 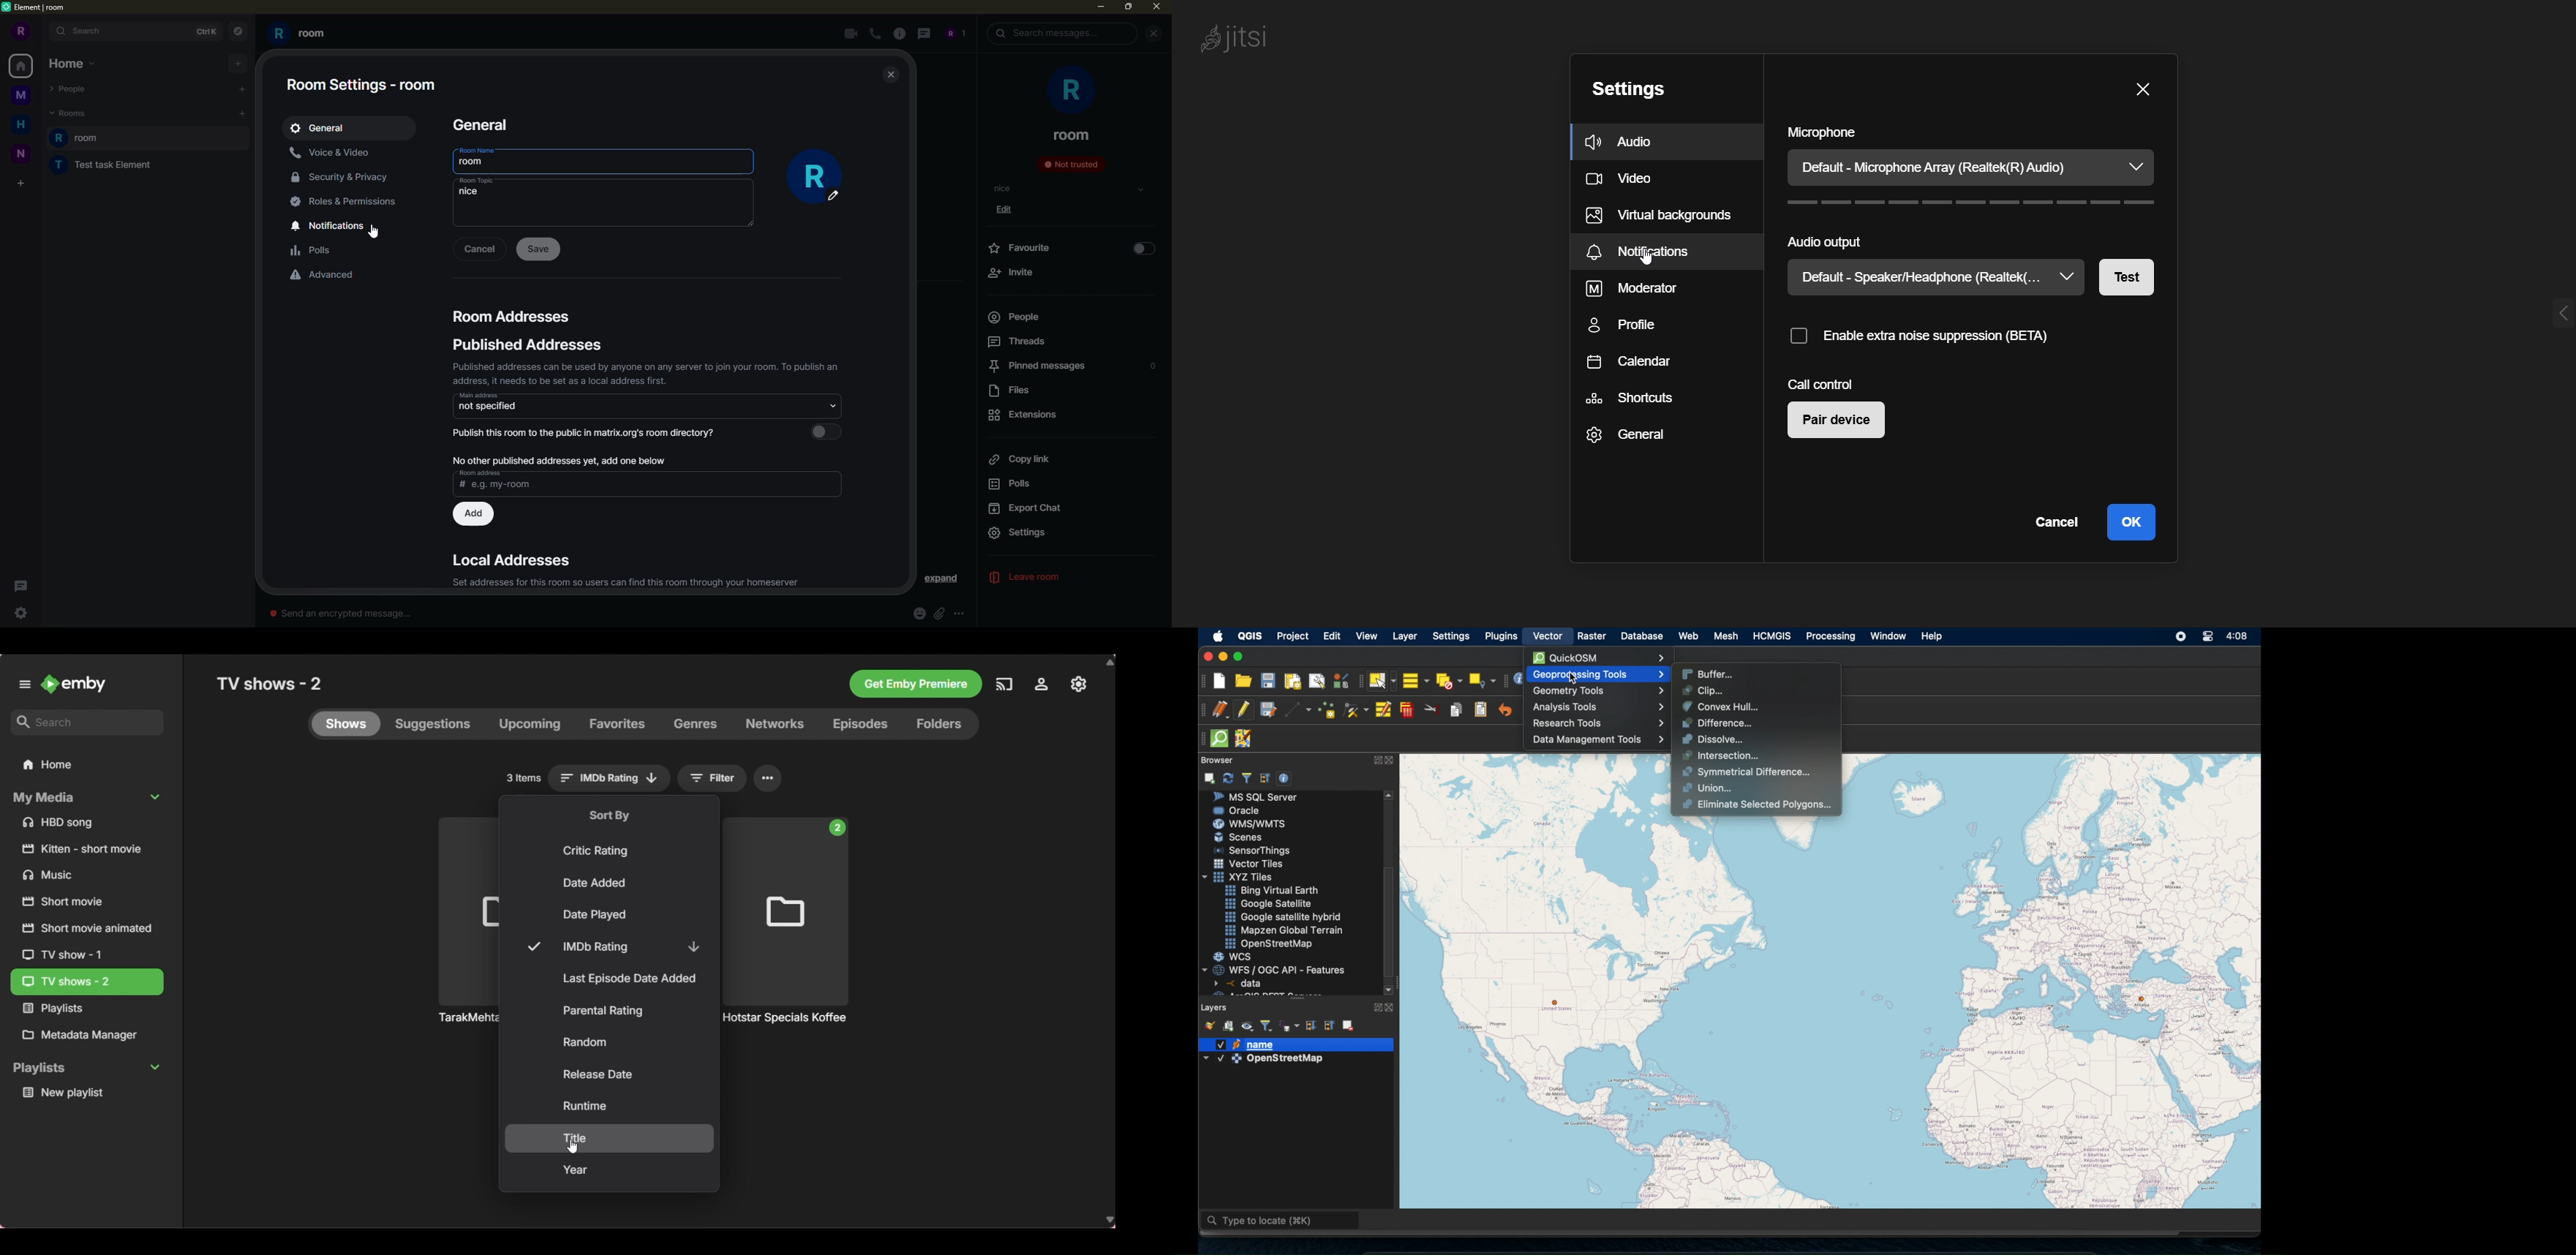 What do you see at coordinates (610, 815) in the screenshot?
I see `Title of list` at bounding box center [610, 815].